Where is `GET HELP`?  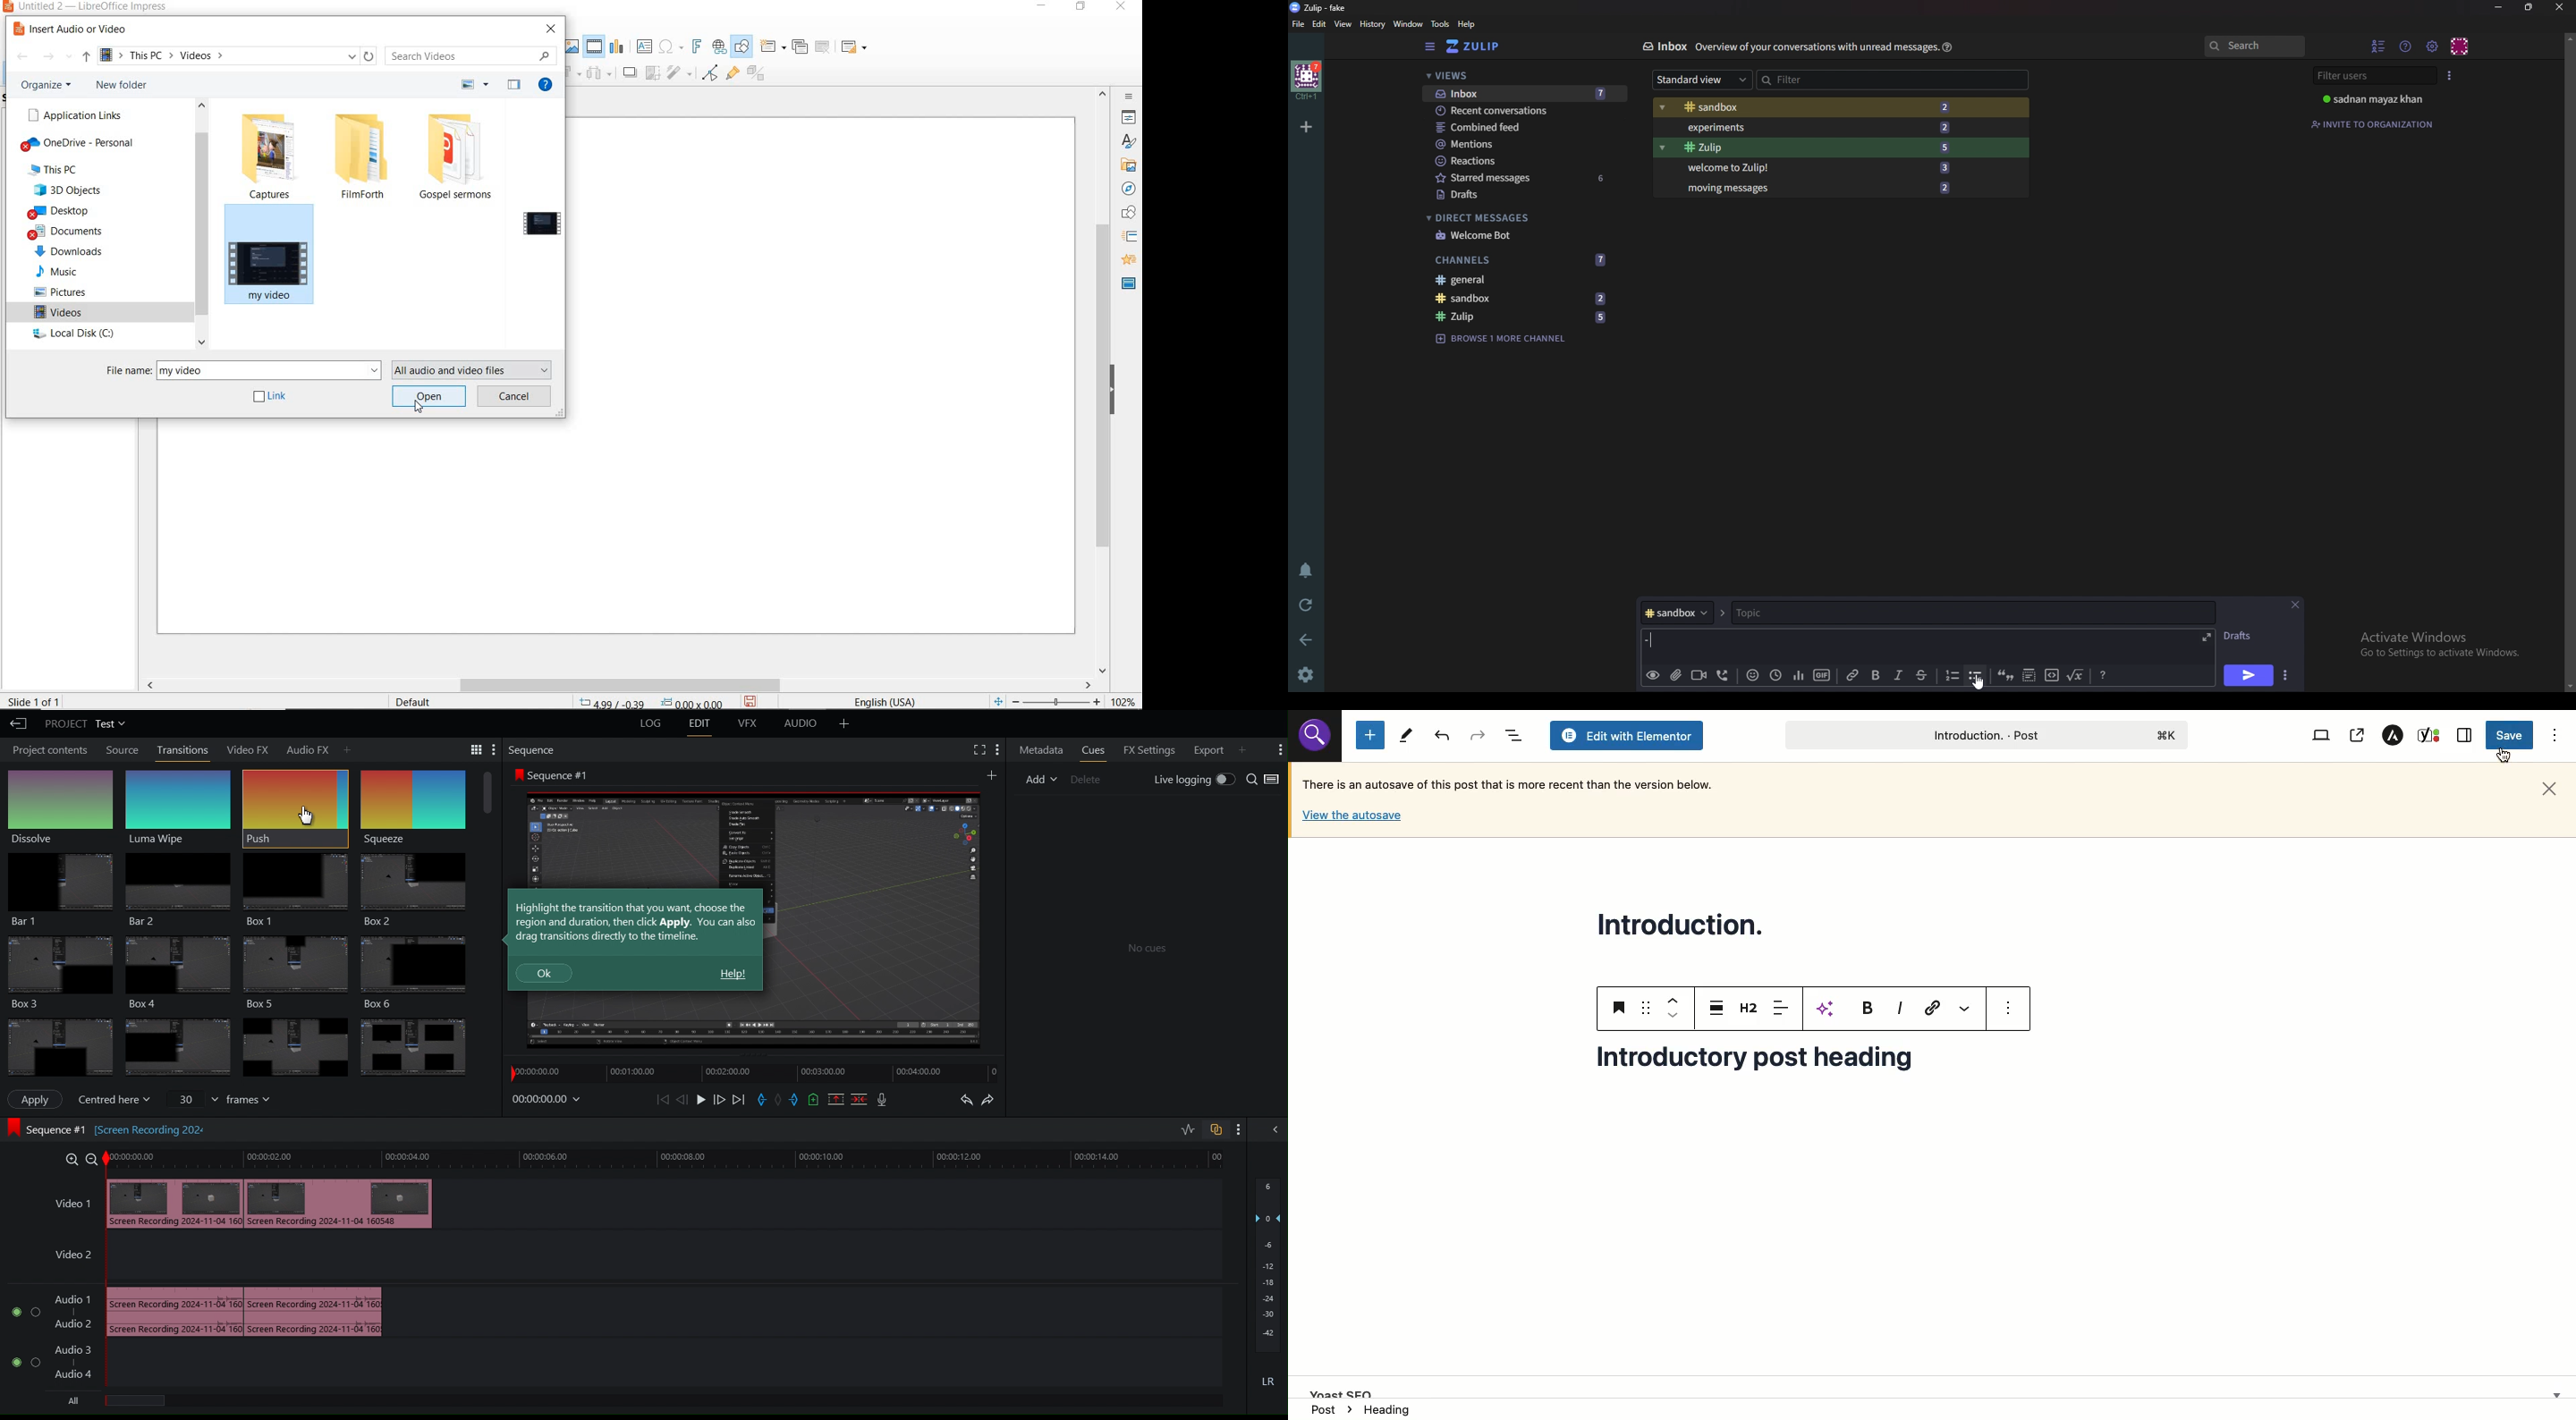
GET HELP is located at coordinates (548, 86).